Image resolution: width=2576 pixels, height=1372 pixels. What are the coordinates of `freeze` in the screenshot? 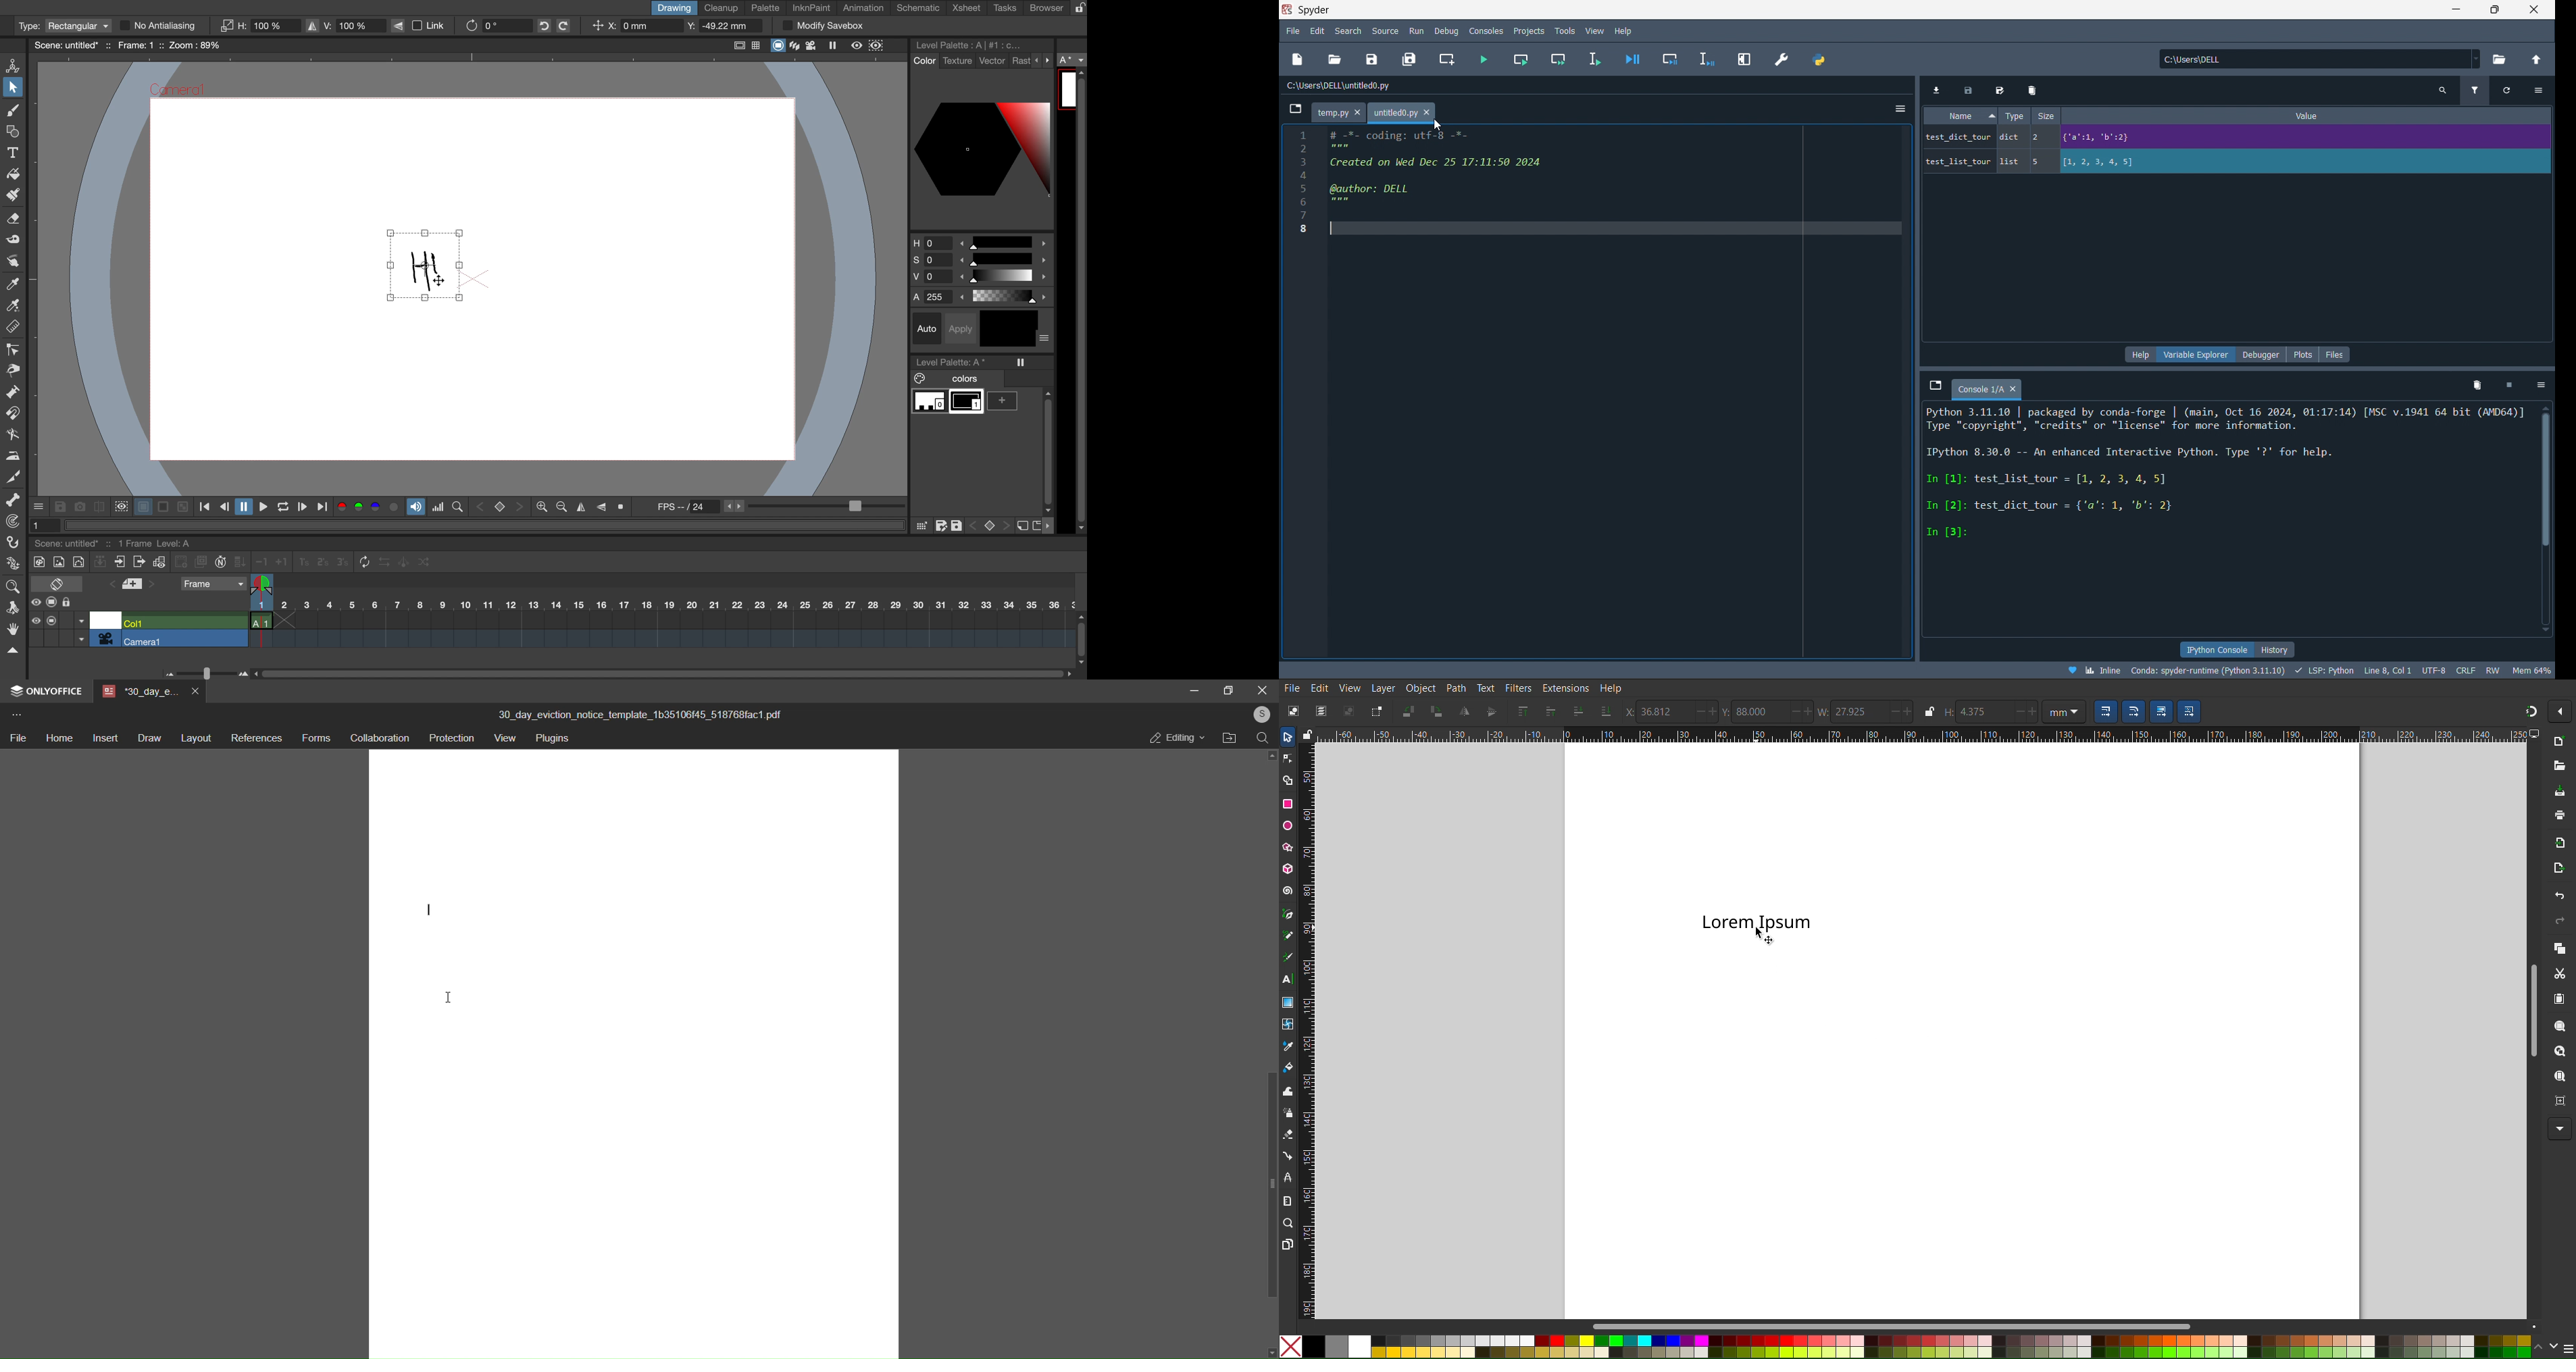 It's located at (1022, 362).